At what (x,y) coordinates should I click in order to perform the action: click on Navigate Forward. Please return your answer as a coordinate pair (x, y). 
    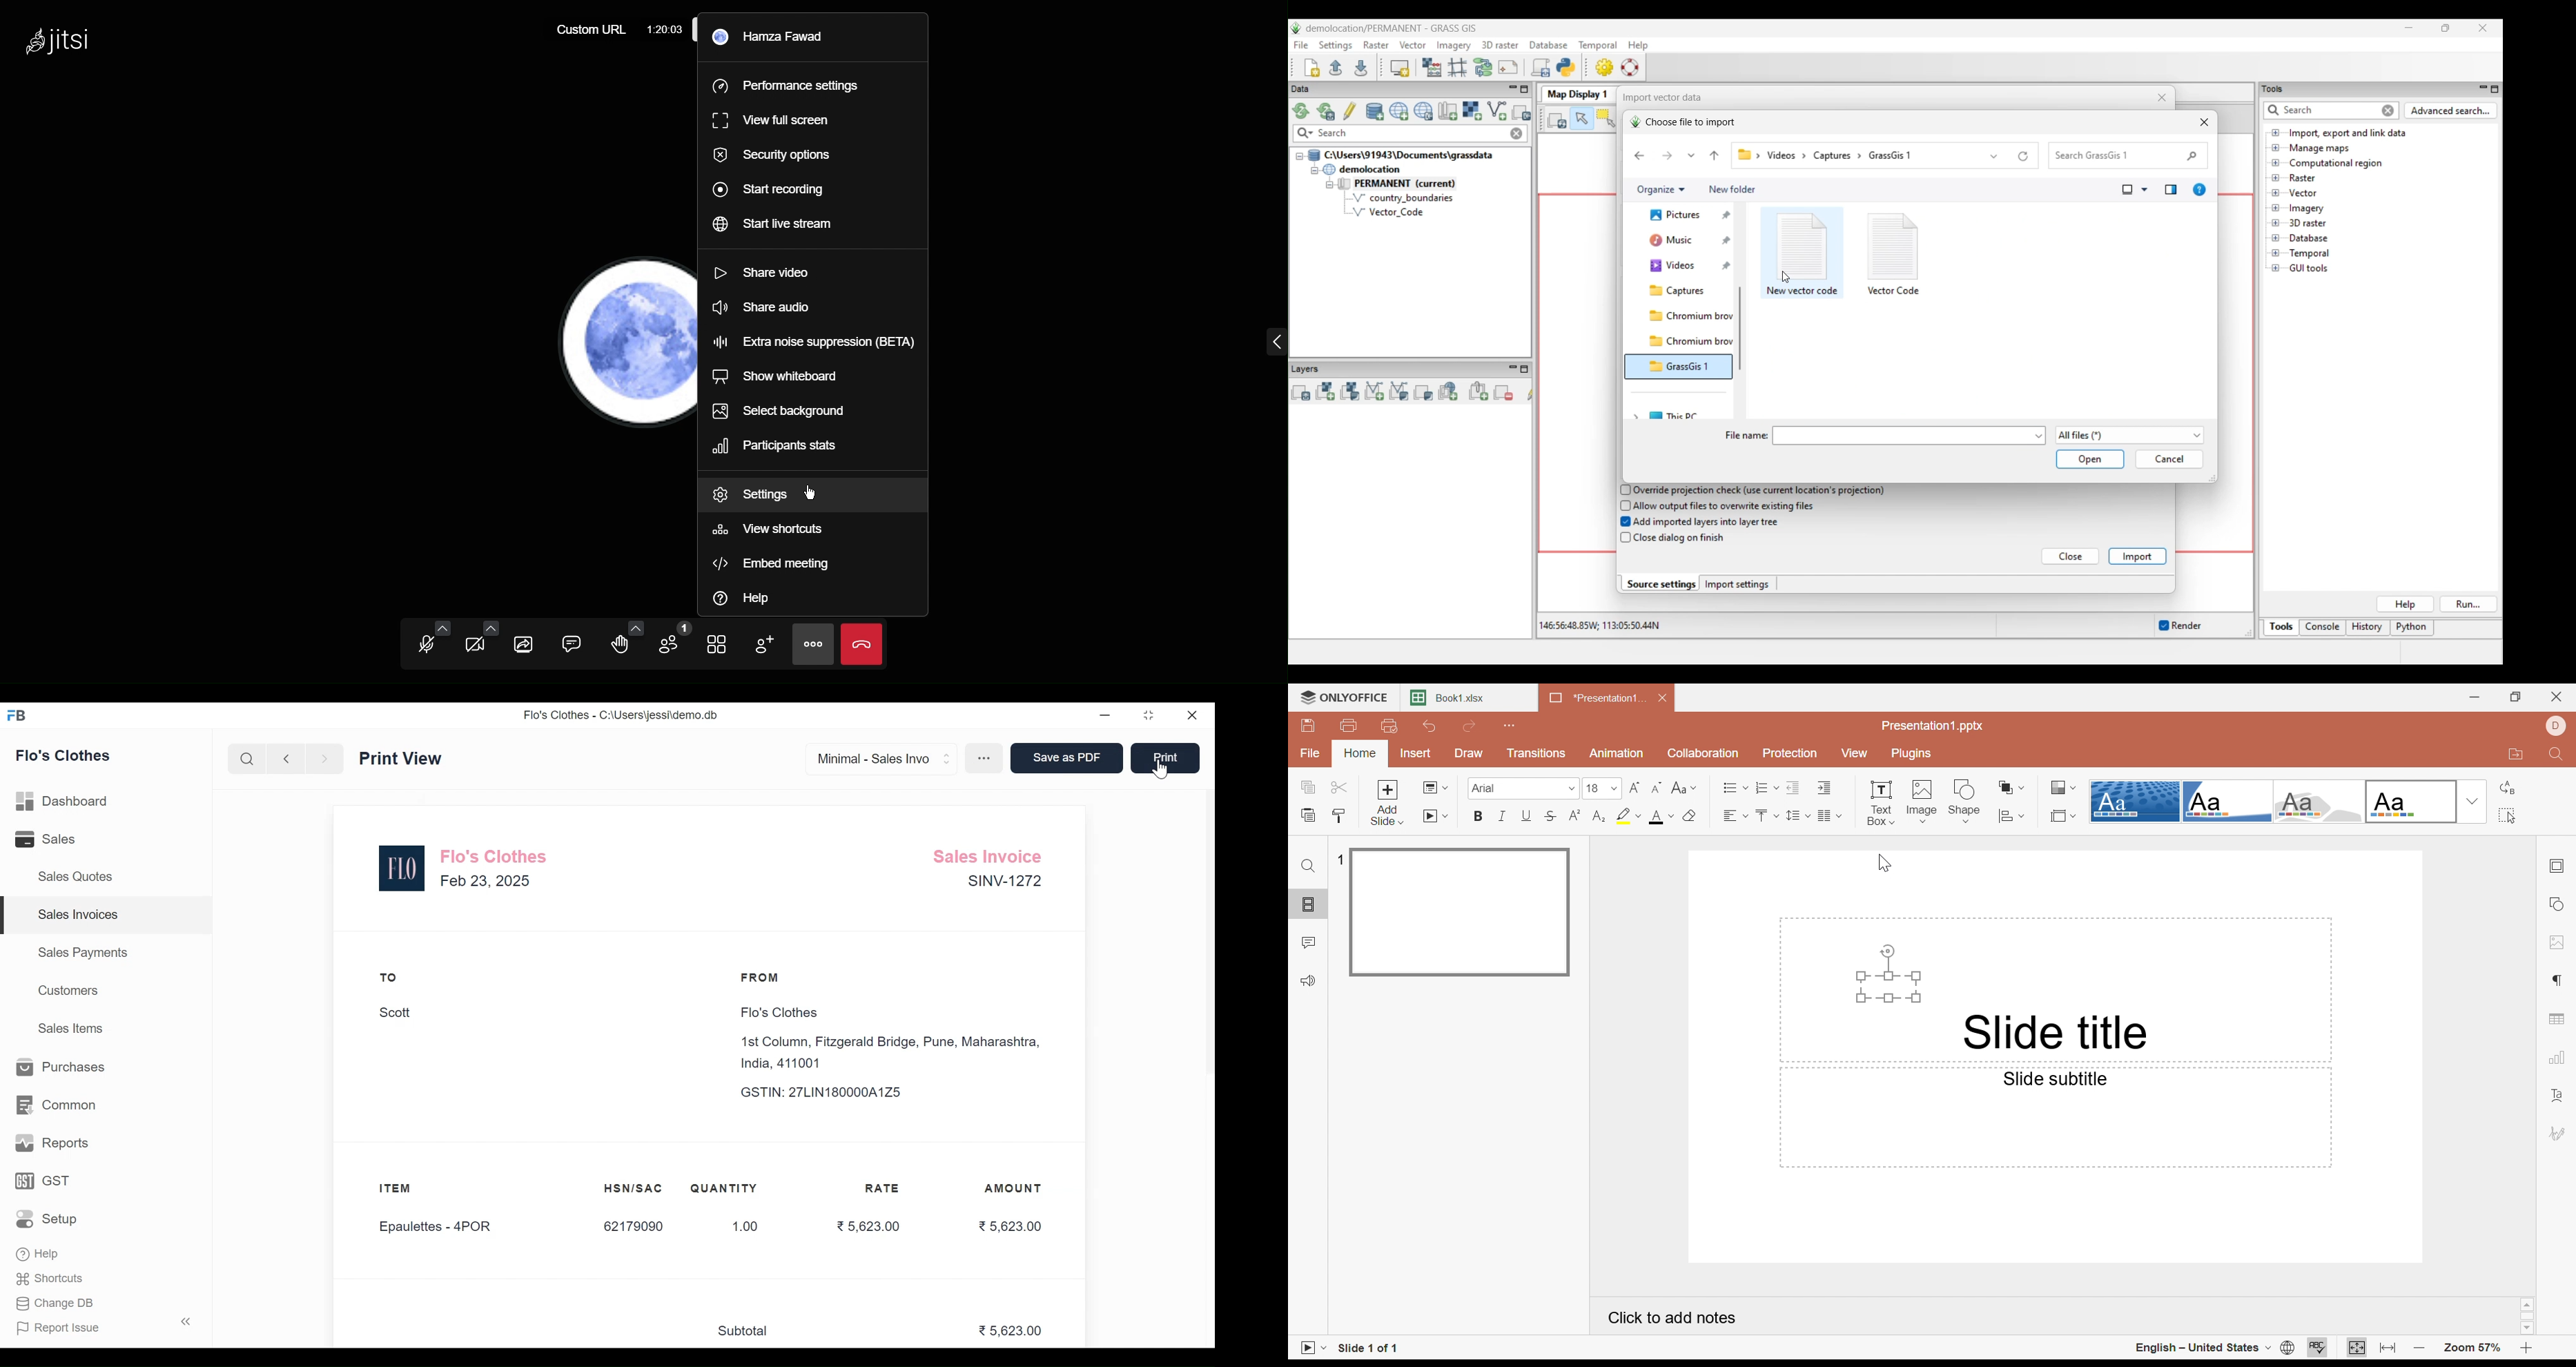
    Looking at the image, I should click on (324, 759).